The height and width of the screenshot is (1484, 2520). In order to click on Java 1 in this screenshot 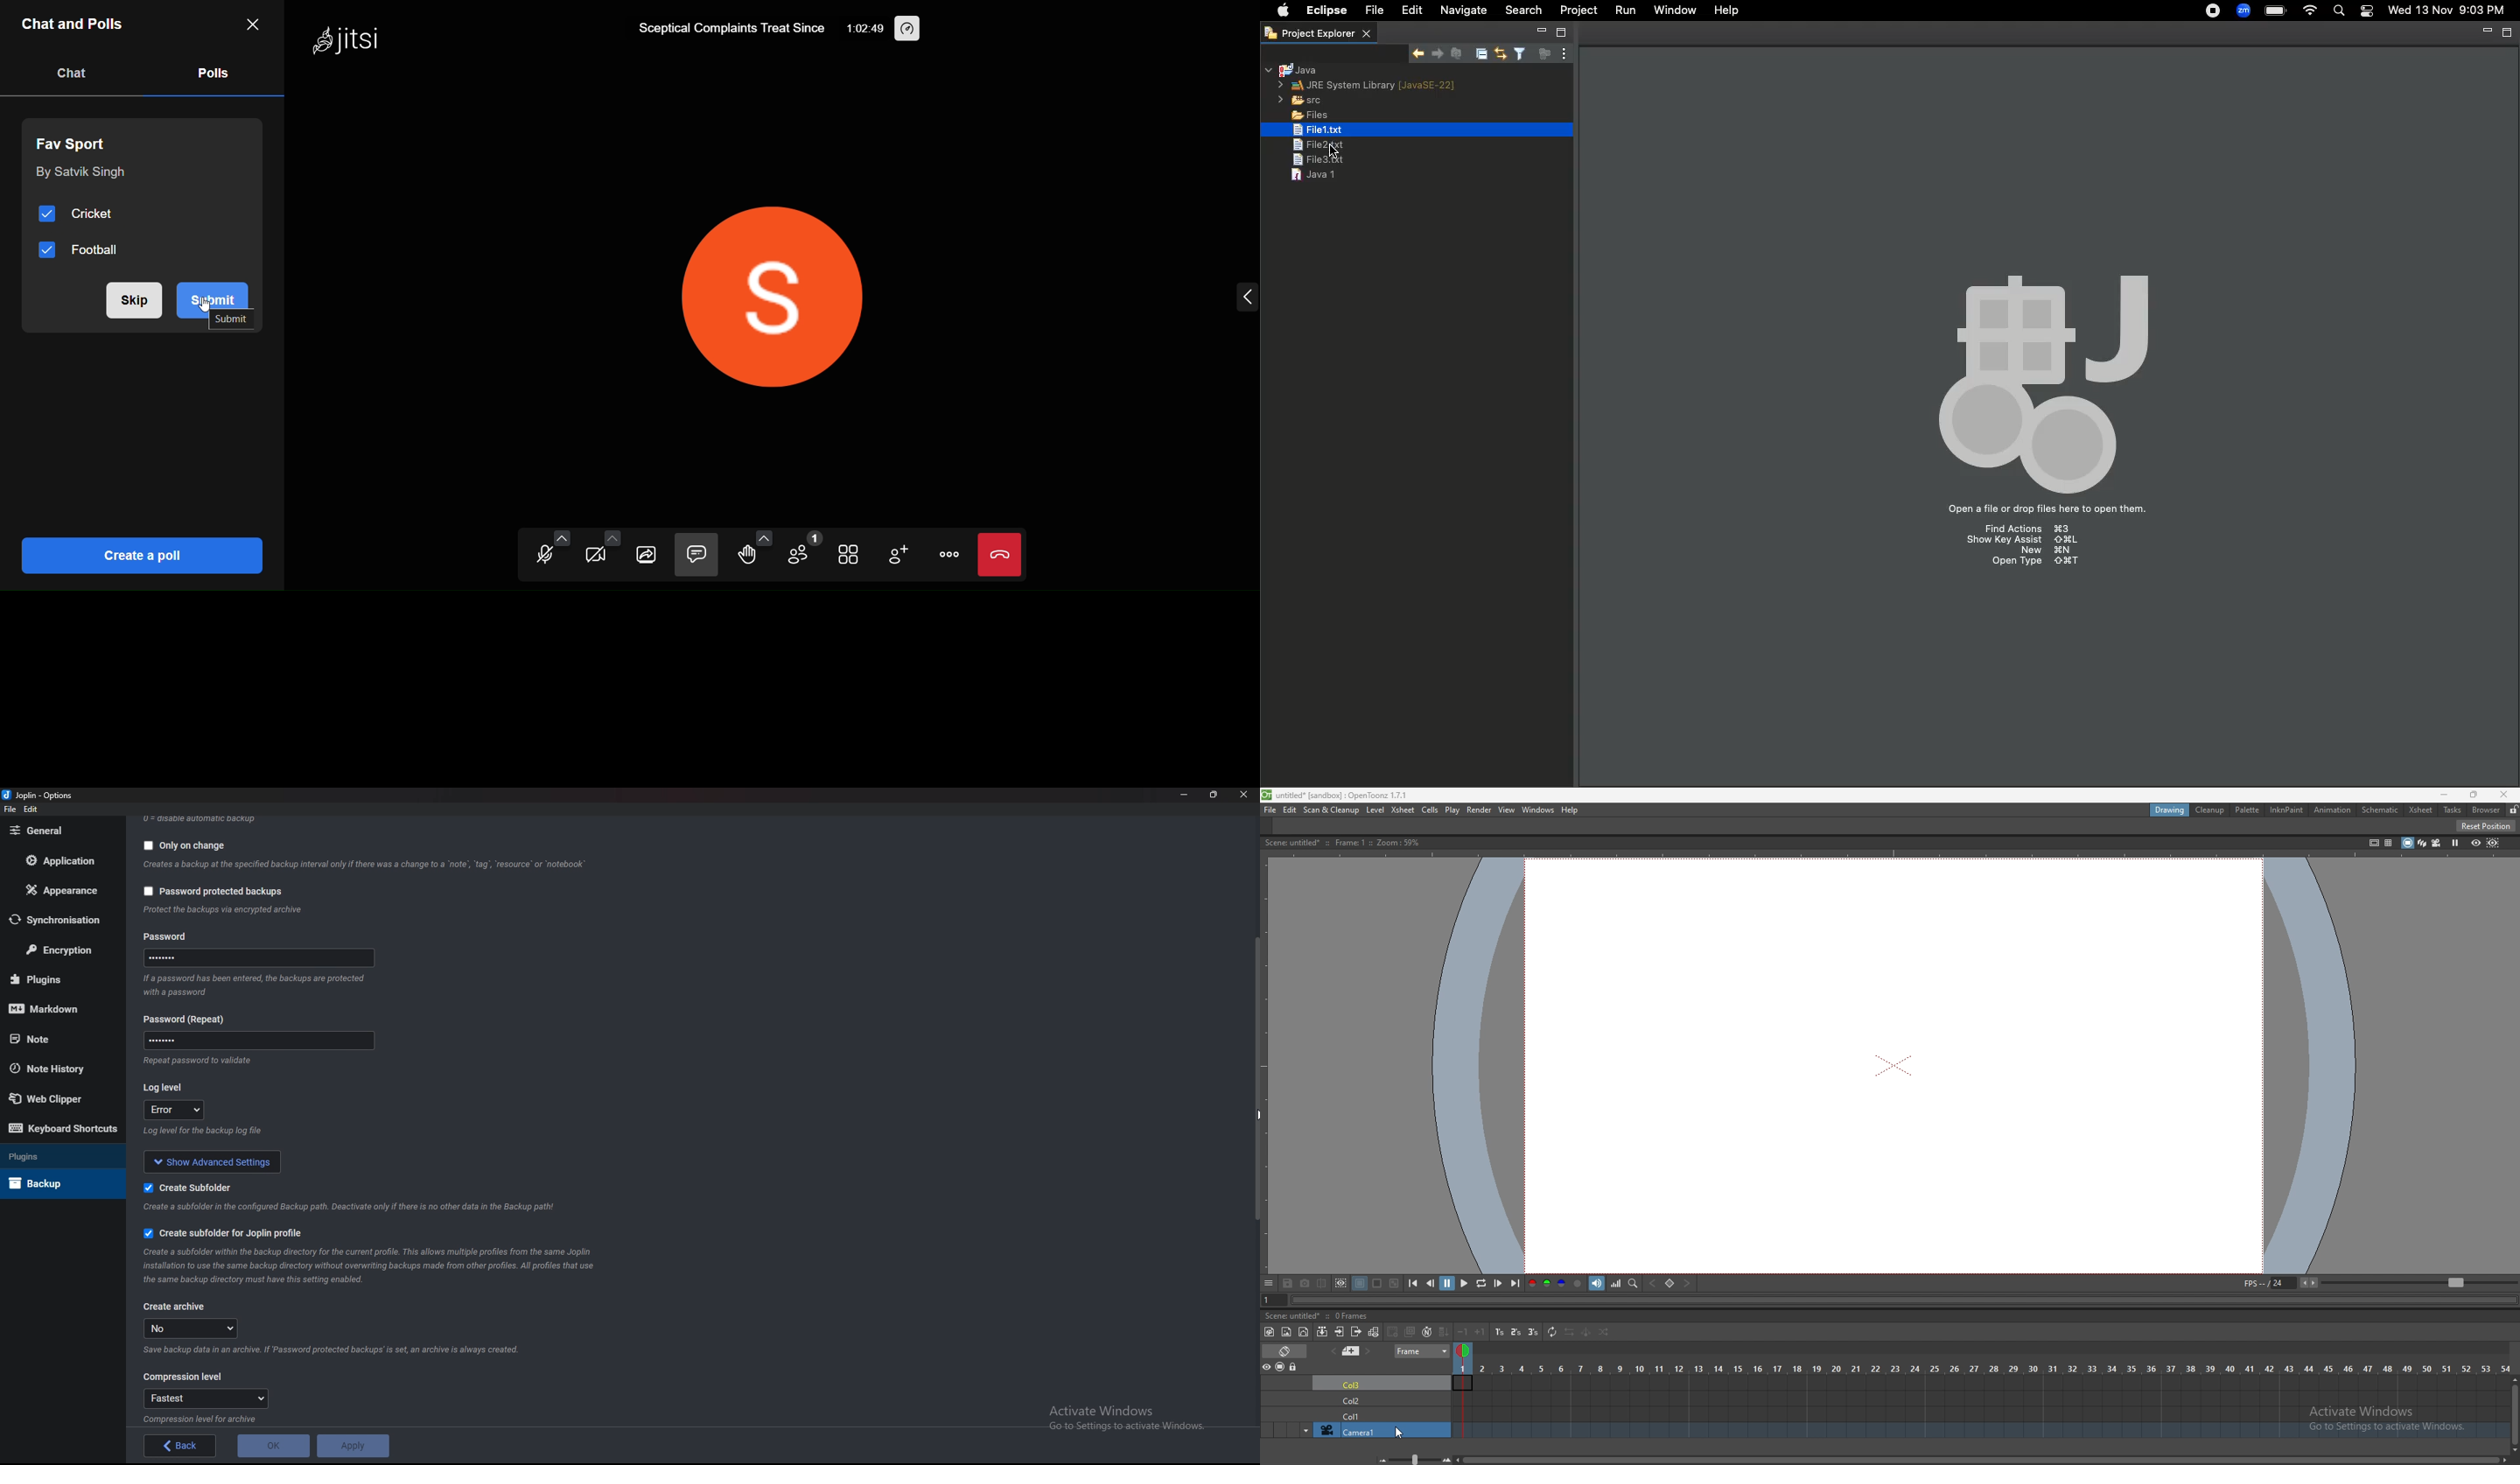, I will do `click(1312, 174)`.